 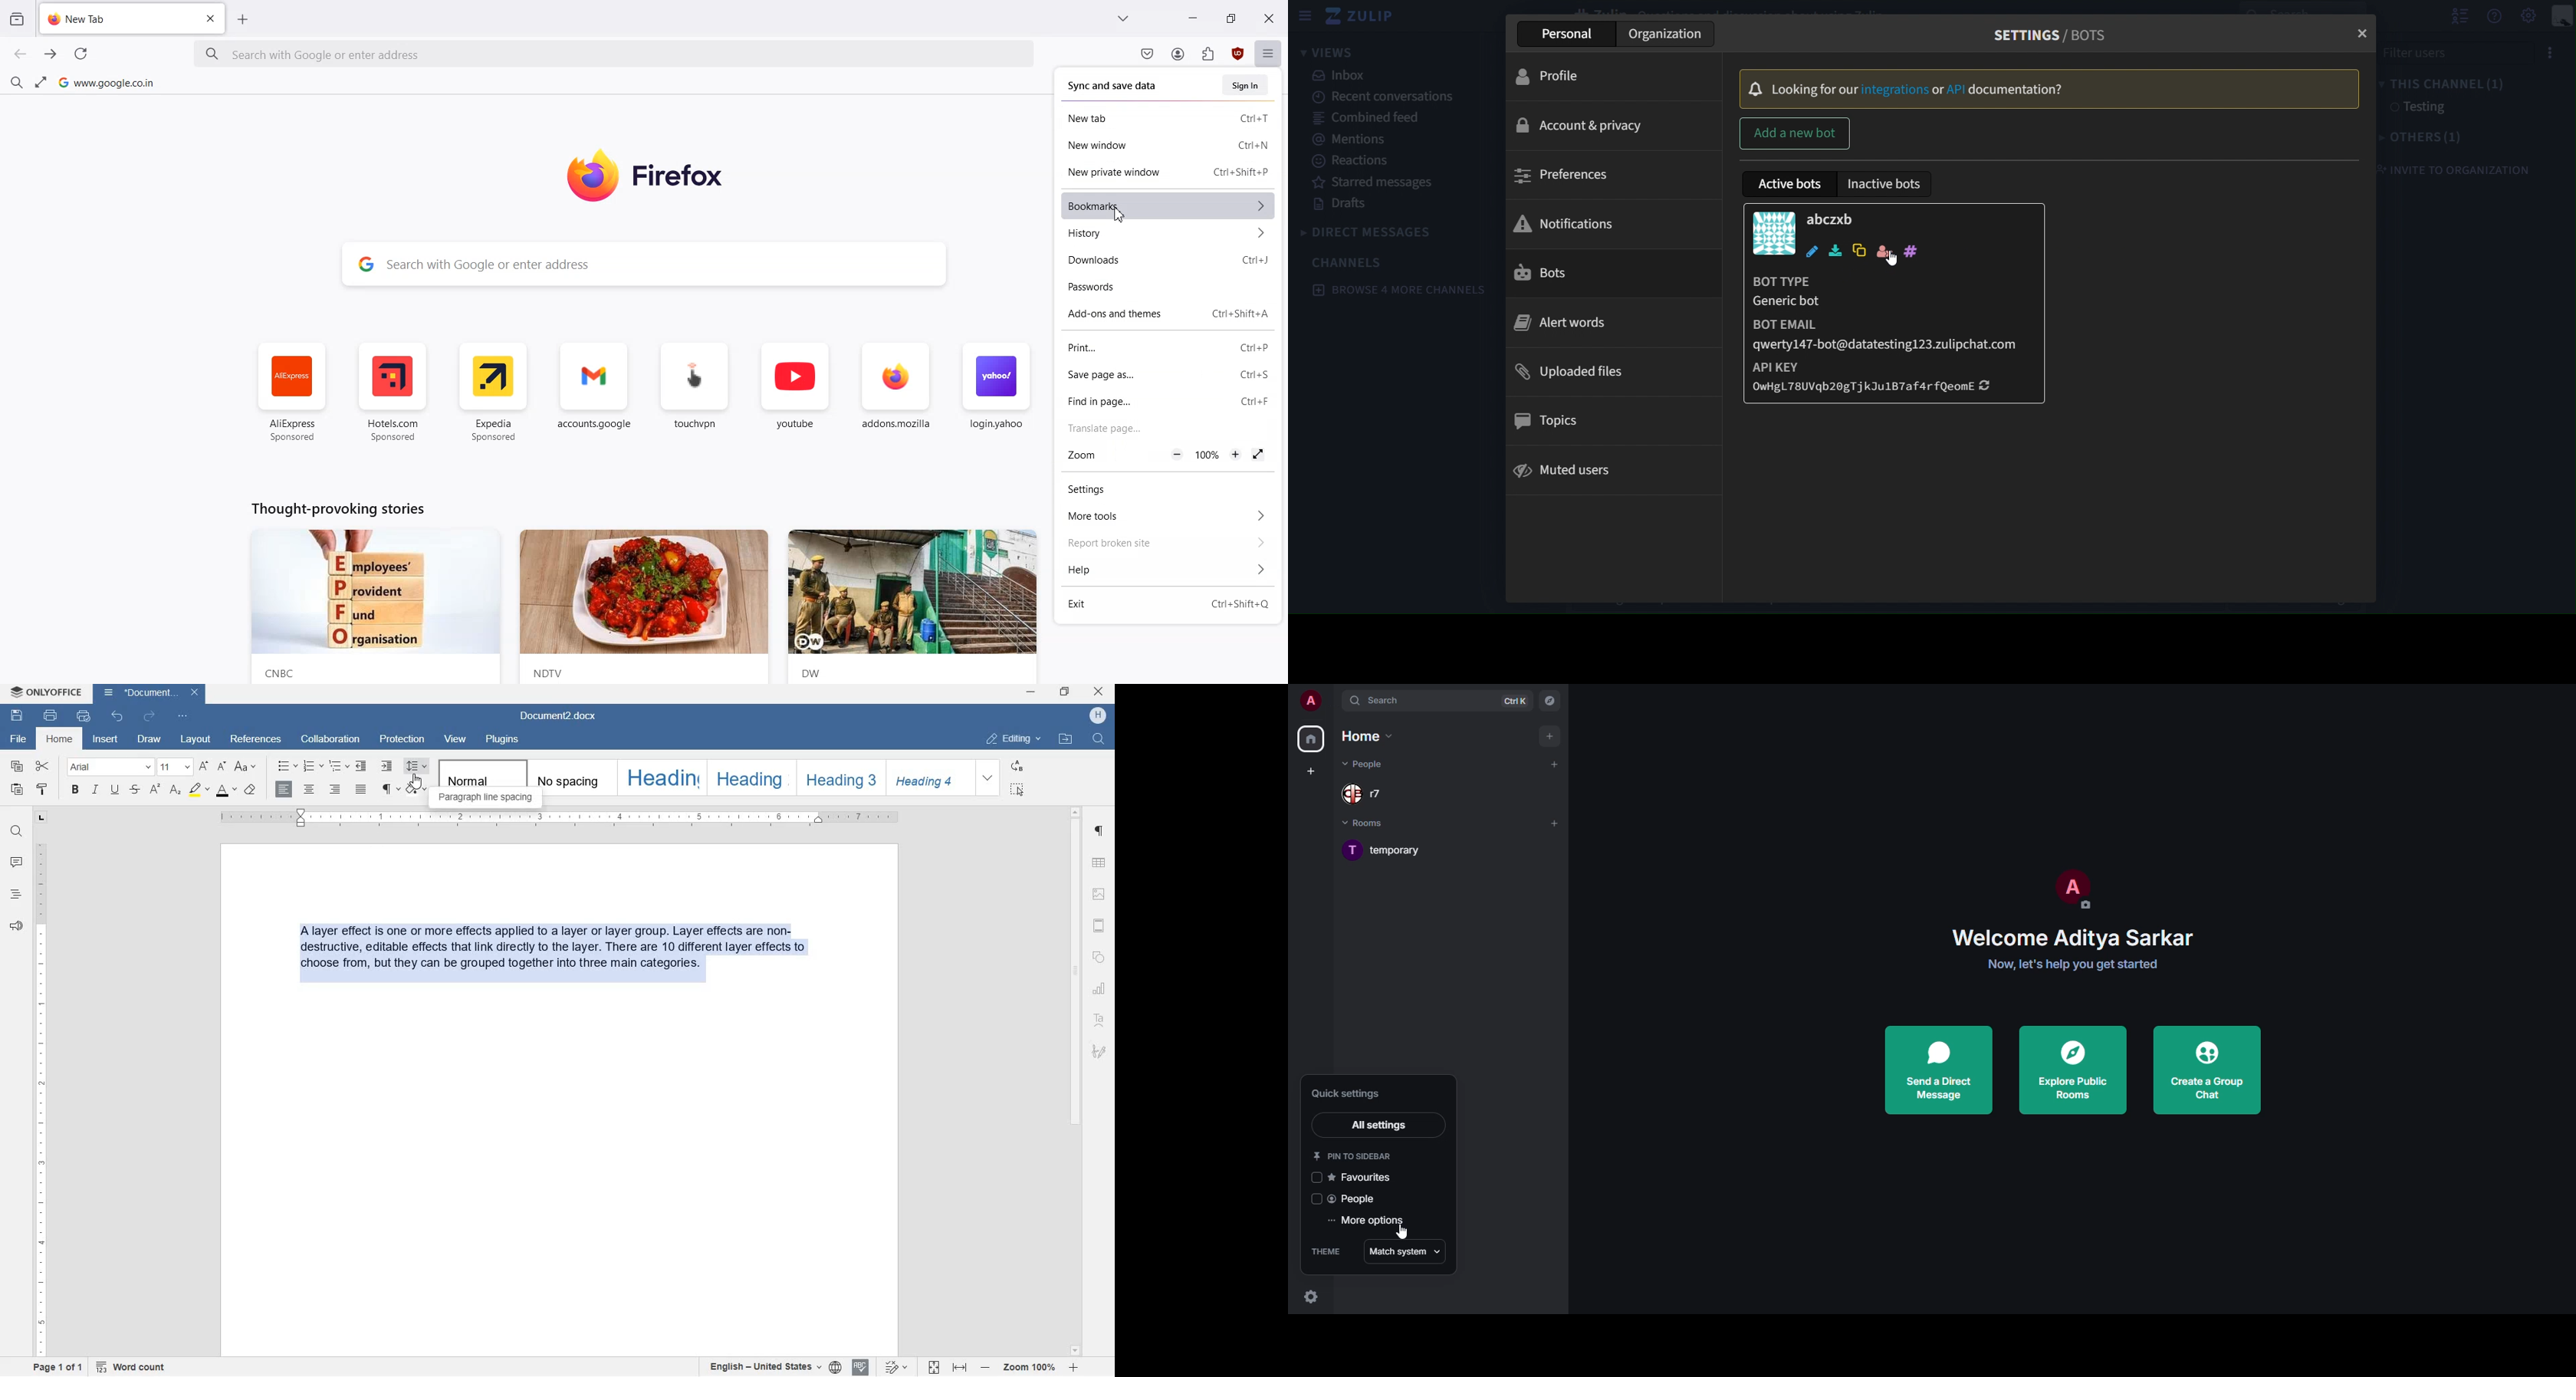 What do you see at coordinates (1237, 54) in the screenshot?
I see `uBlock Origin` at bounding box center [1237, 54].